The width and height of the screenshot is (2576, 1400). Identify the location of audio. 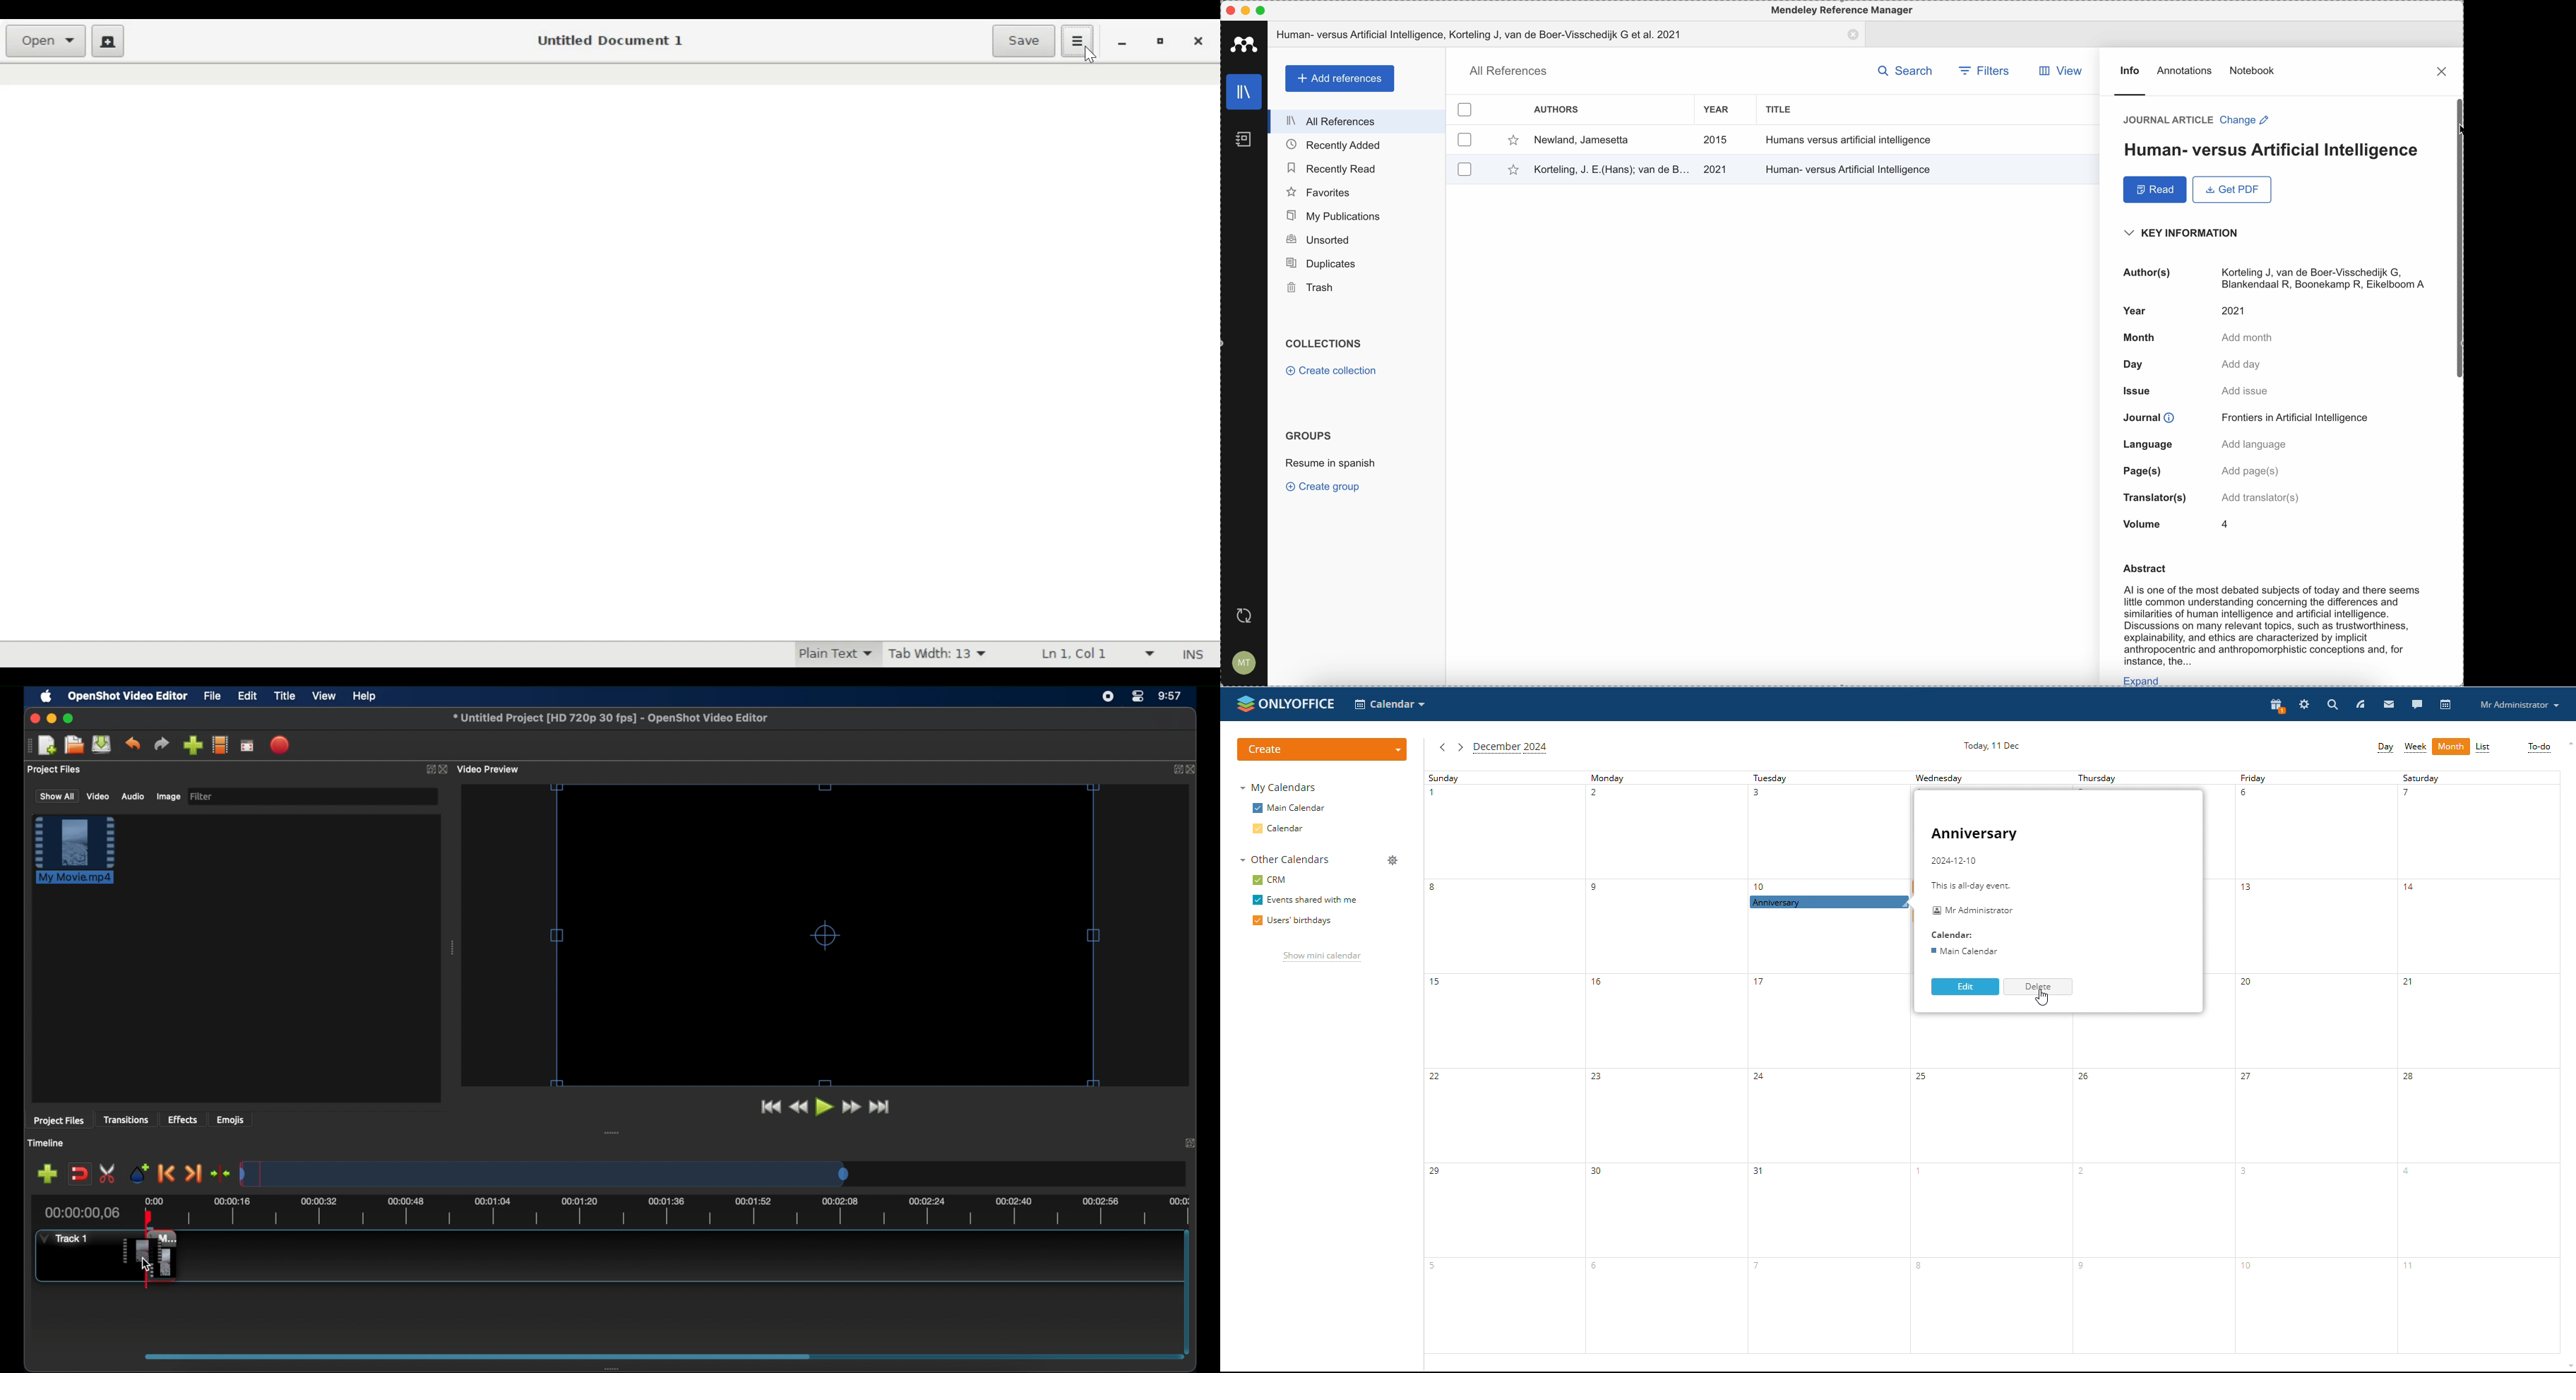
(132, 796).